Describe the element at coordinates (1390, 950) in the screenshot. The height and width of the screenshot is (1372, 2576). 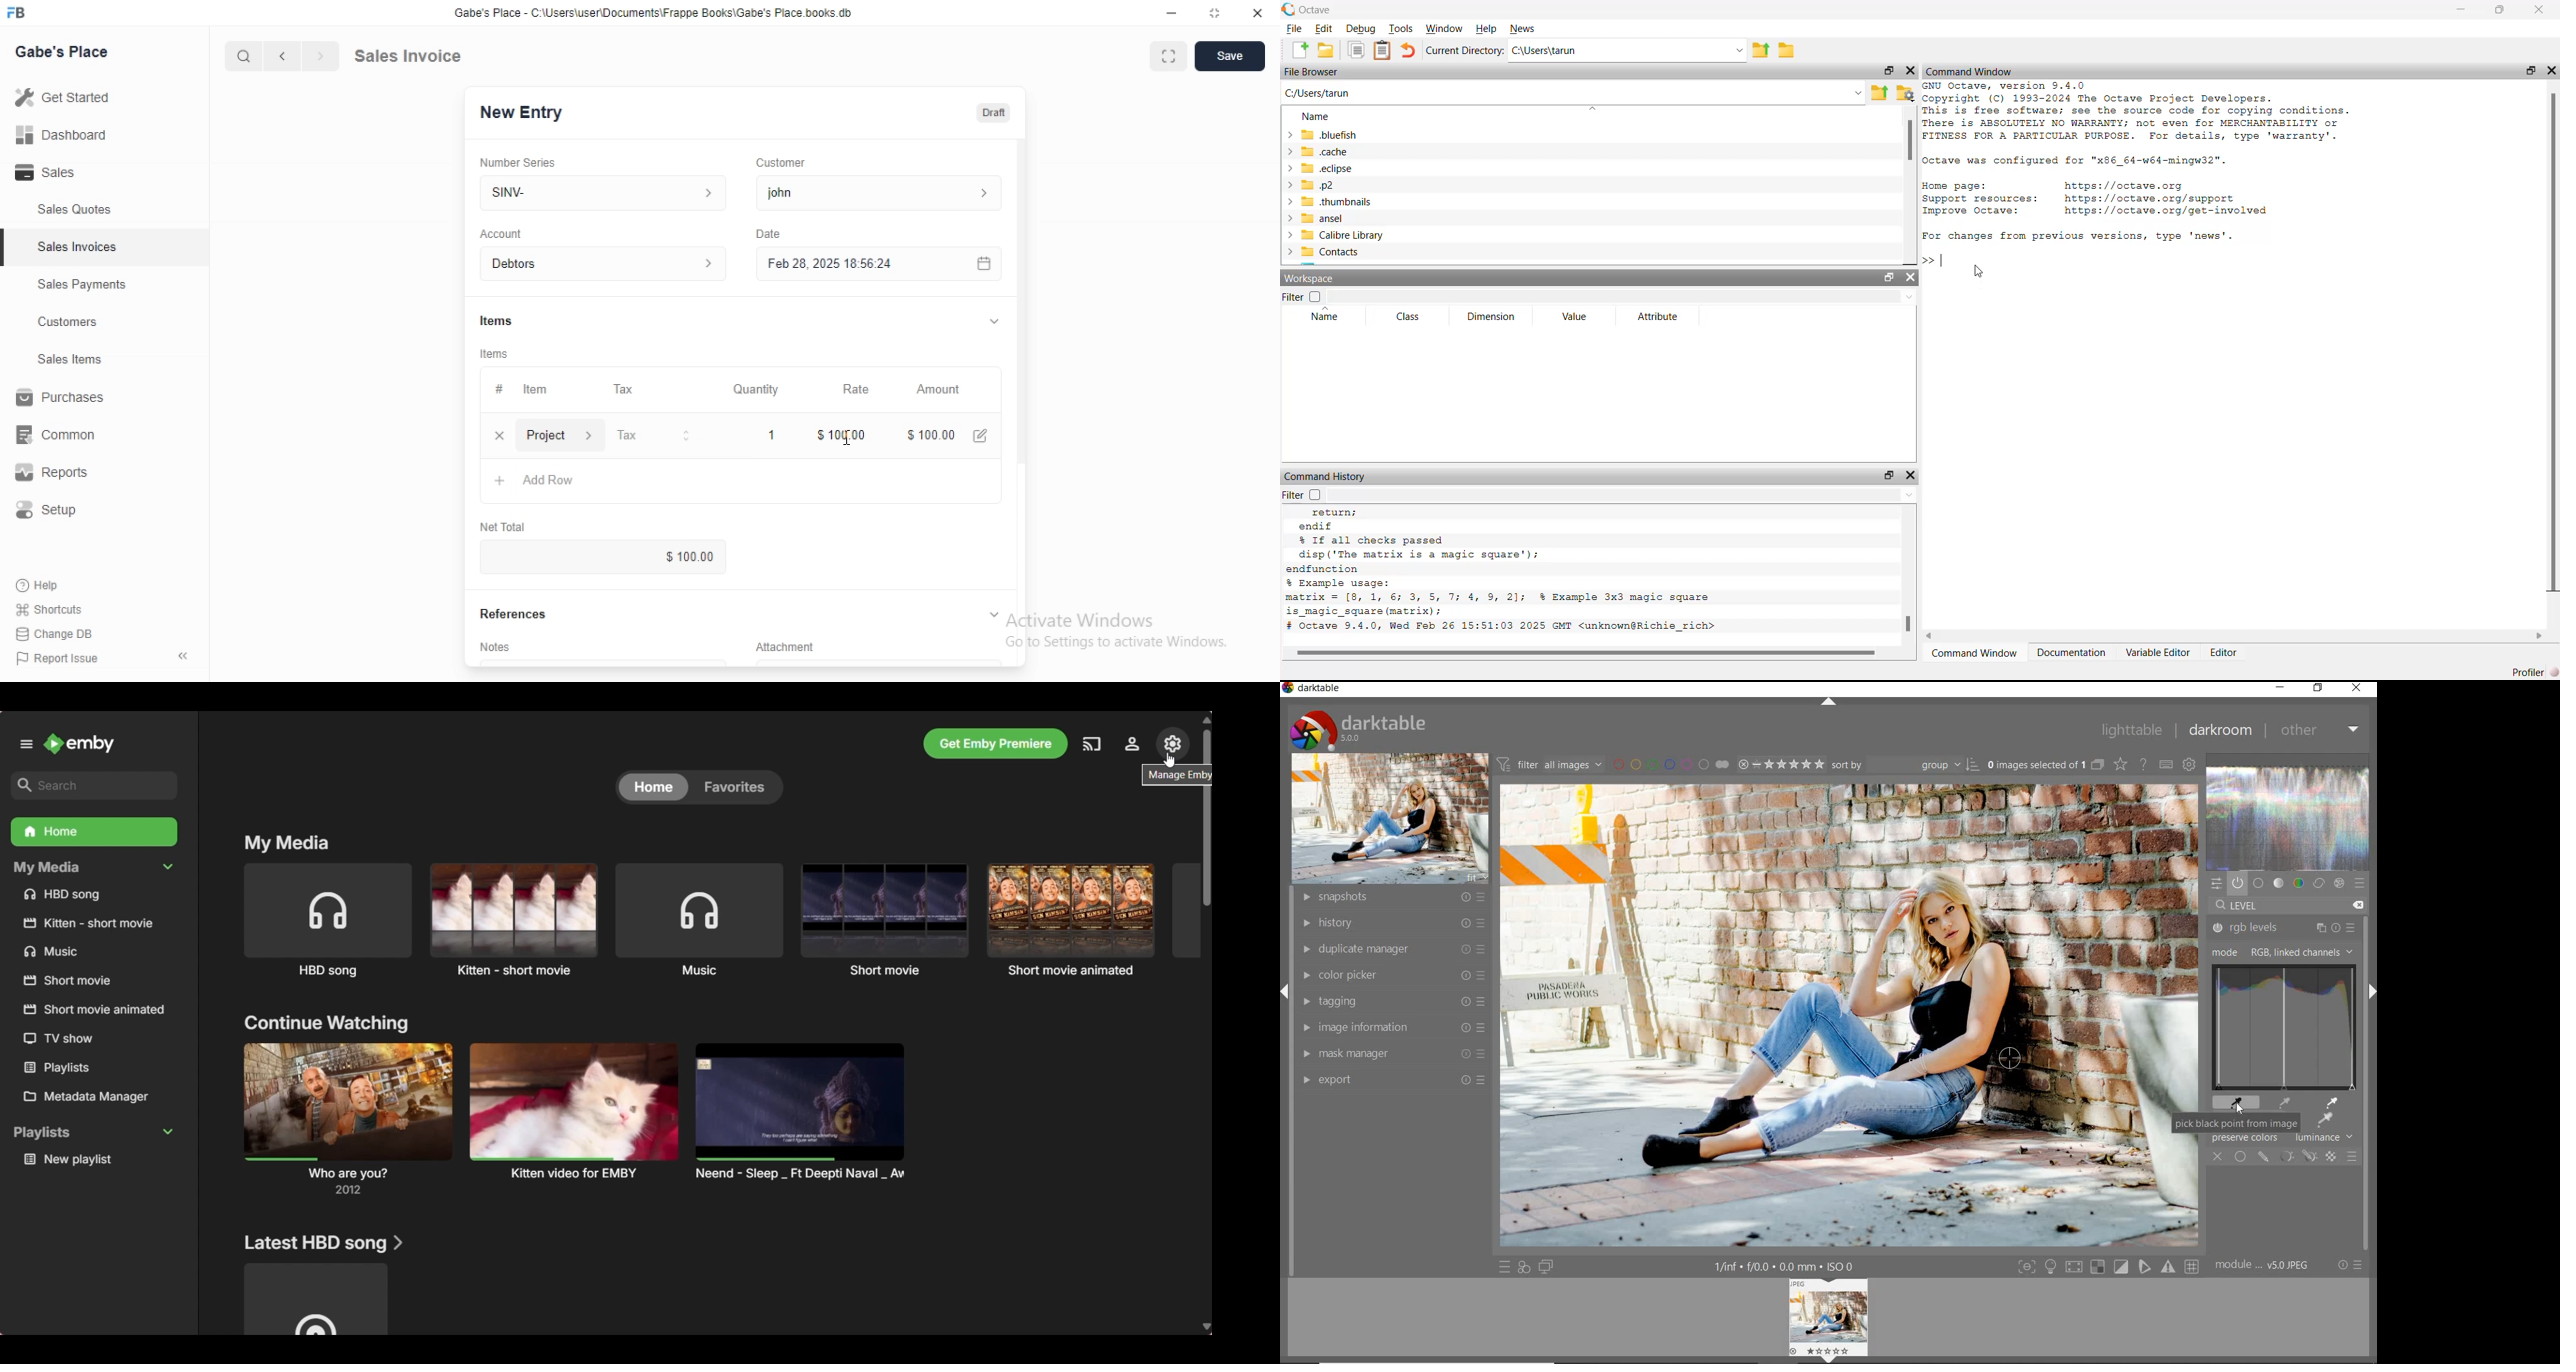
I see `duplicate manager` at that location.